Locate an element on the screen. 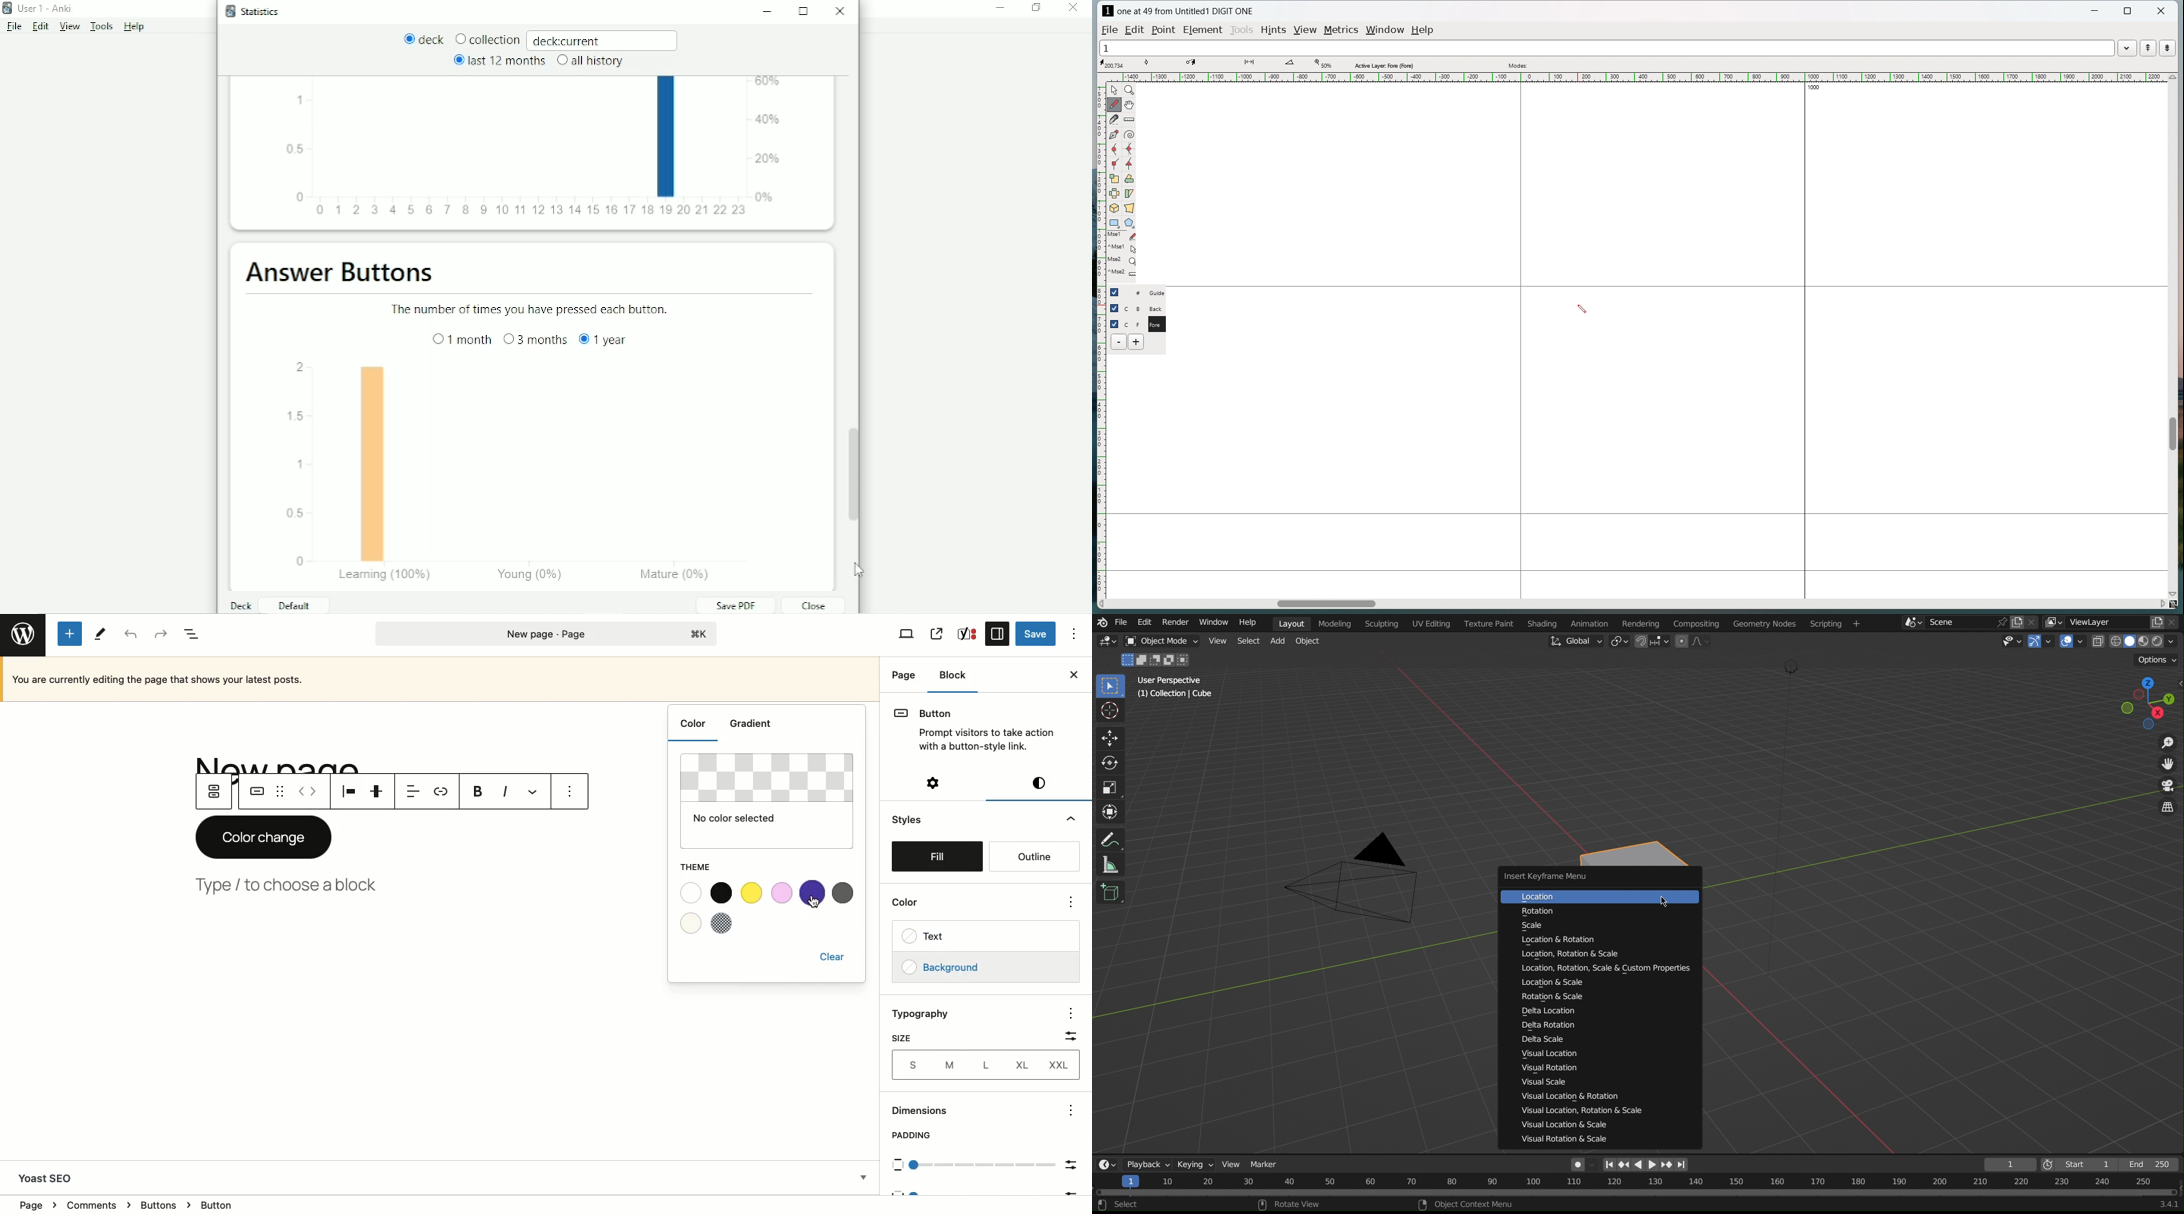 Image resolution: width=2184 pixels, height=1232 pixels. First page is located at coordinates (1608, 1165).